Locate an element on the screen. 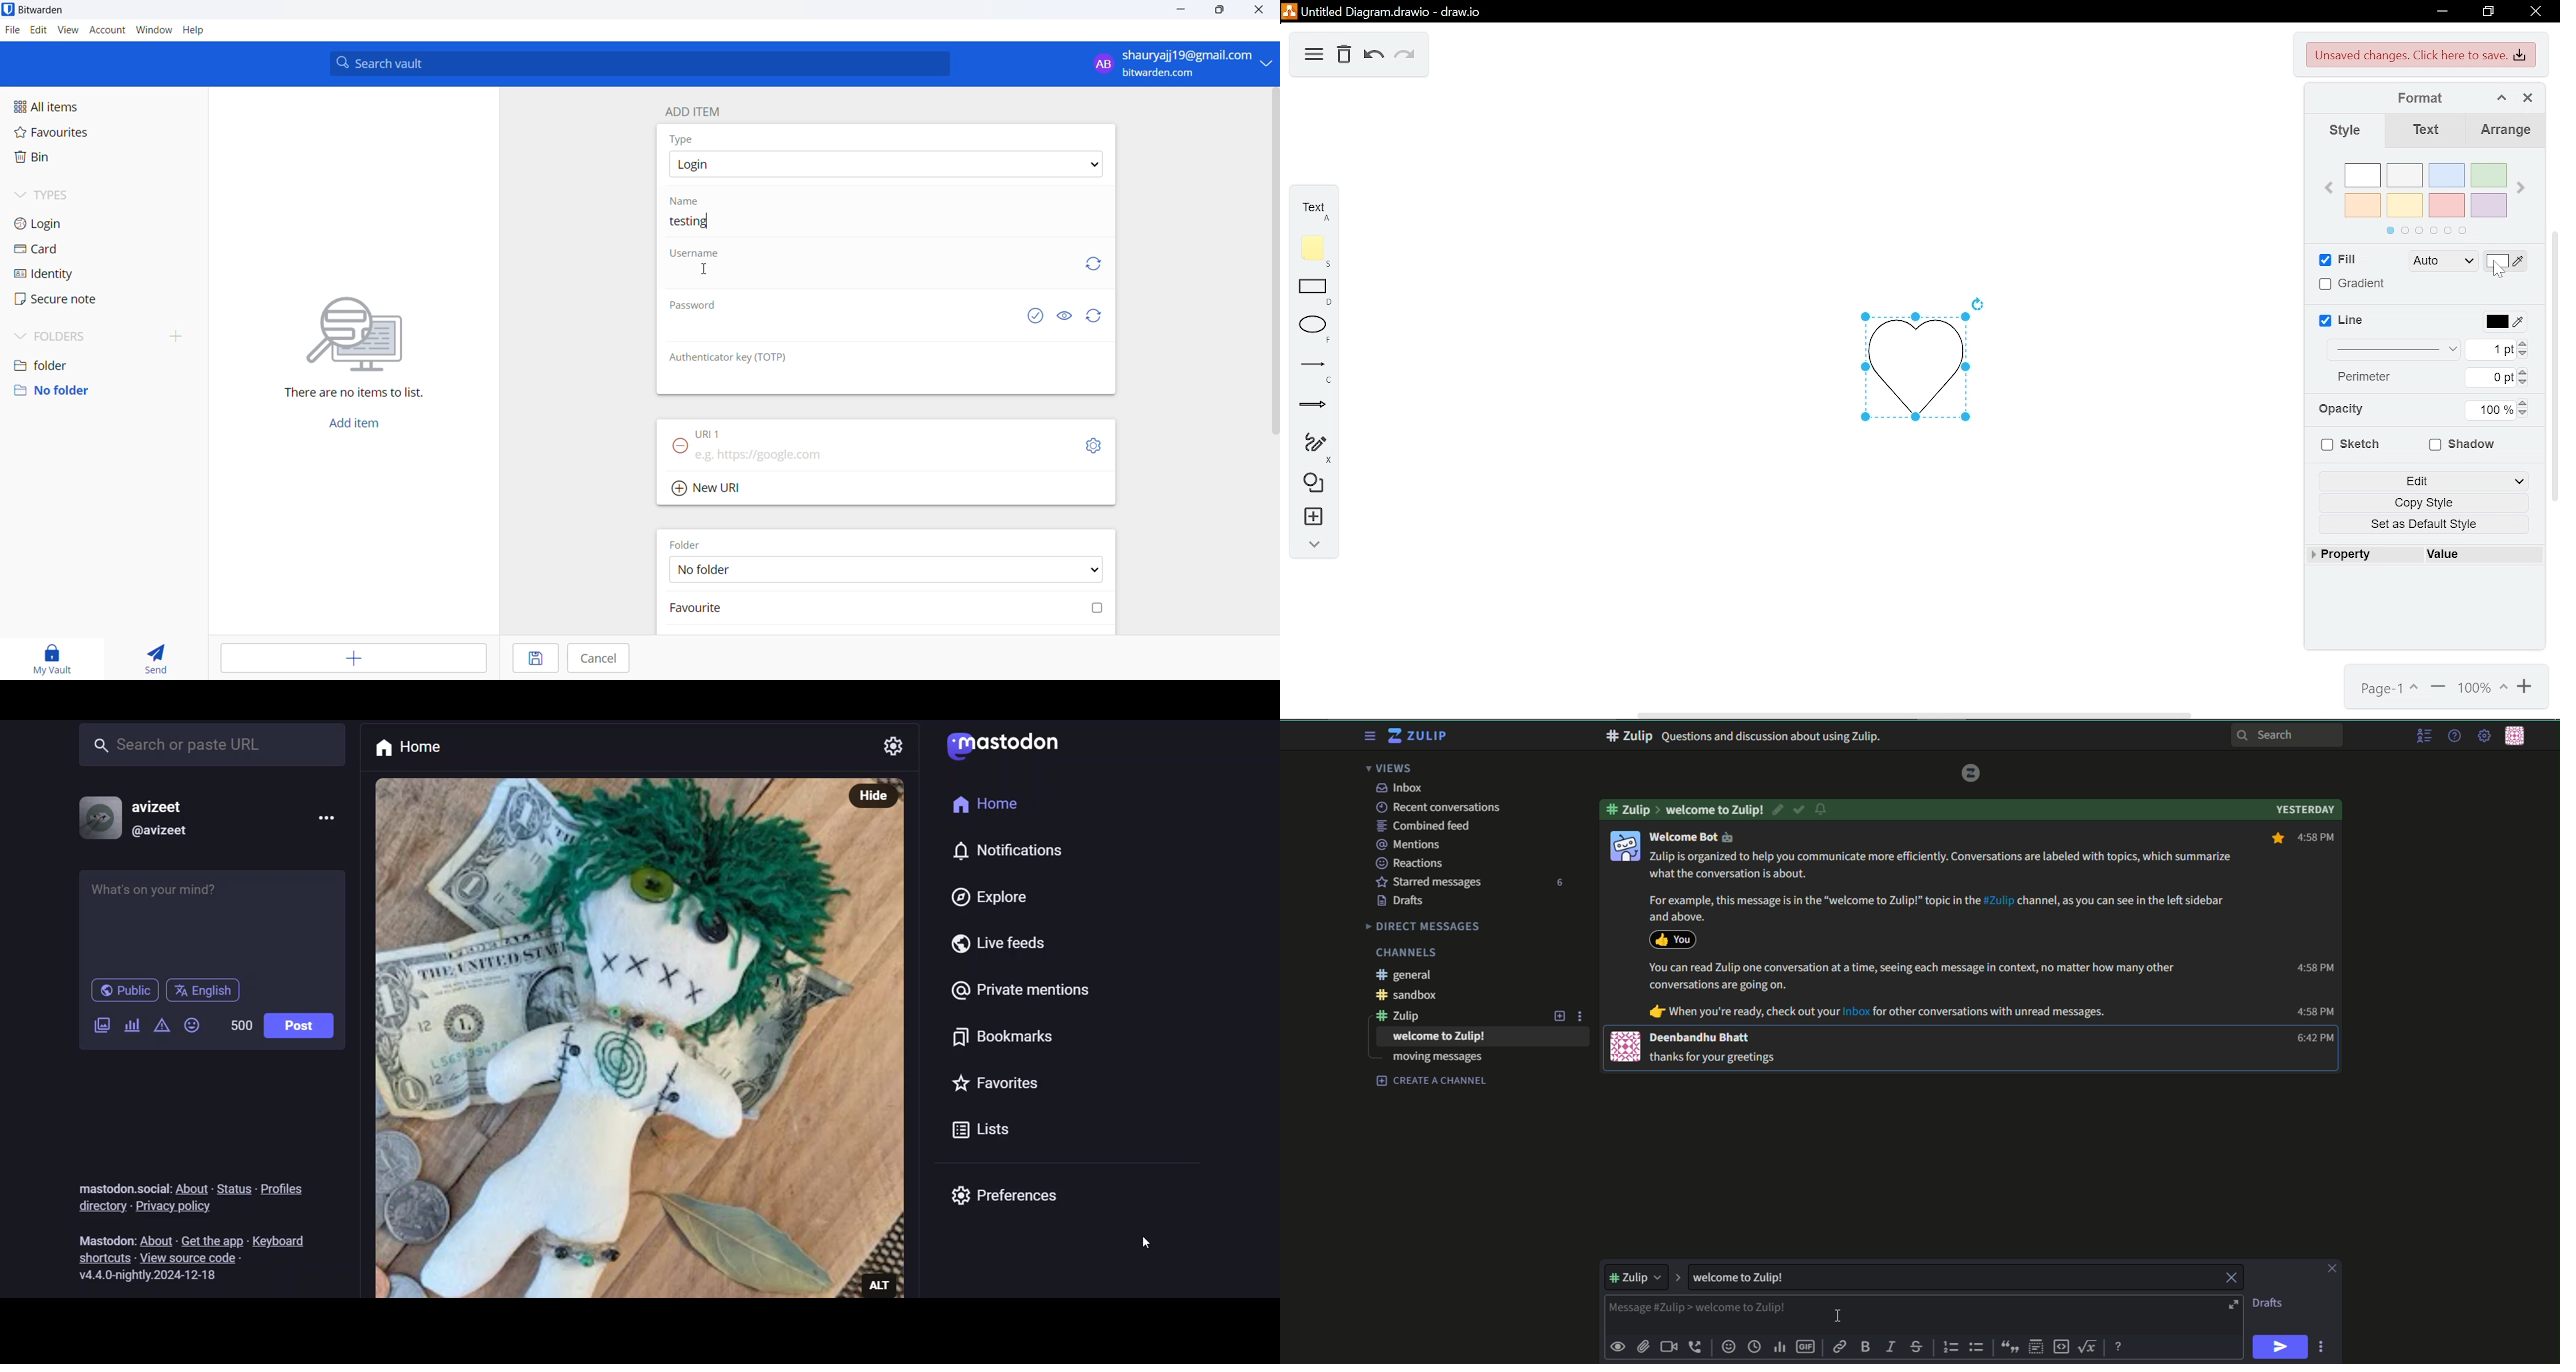 The width and height of the screenshot is (2576, 1372). close is located at coordinates (1256, 9).